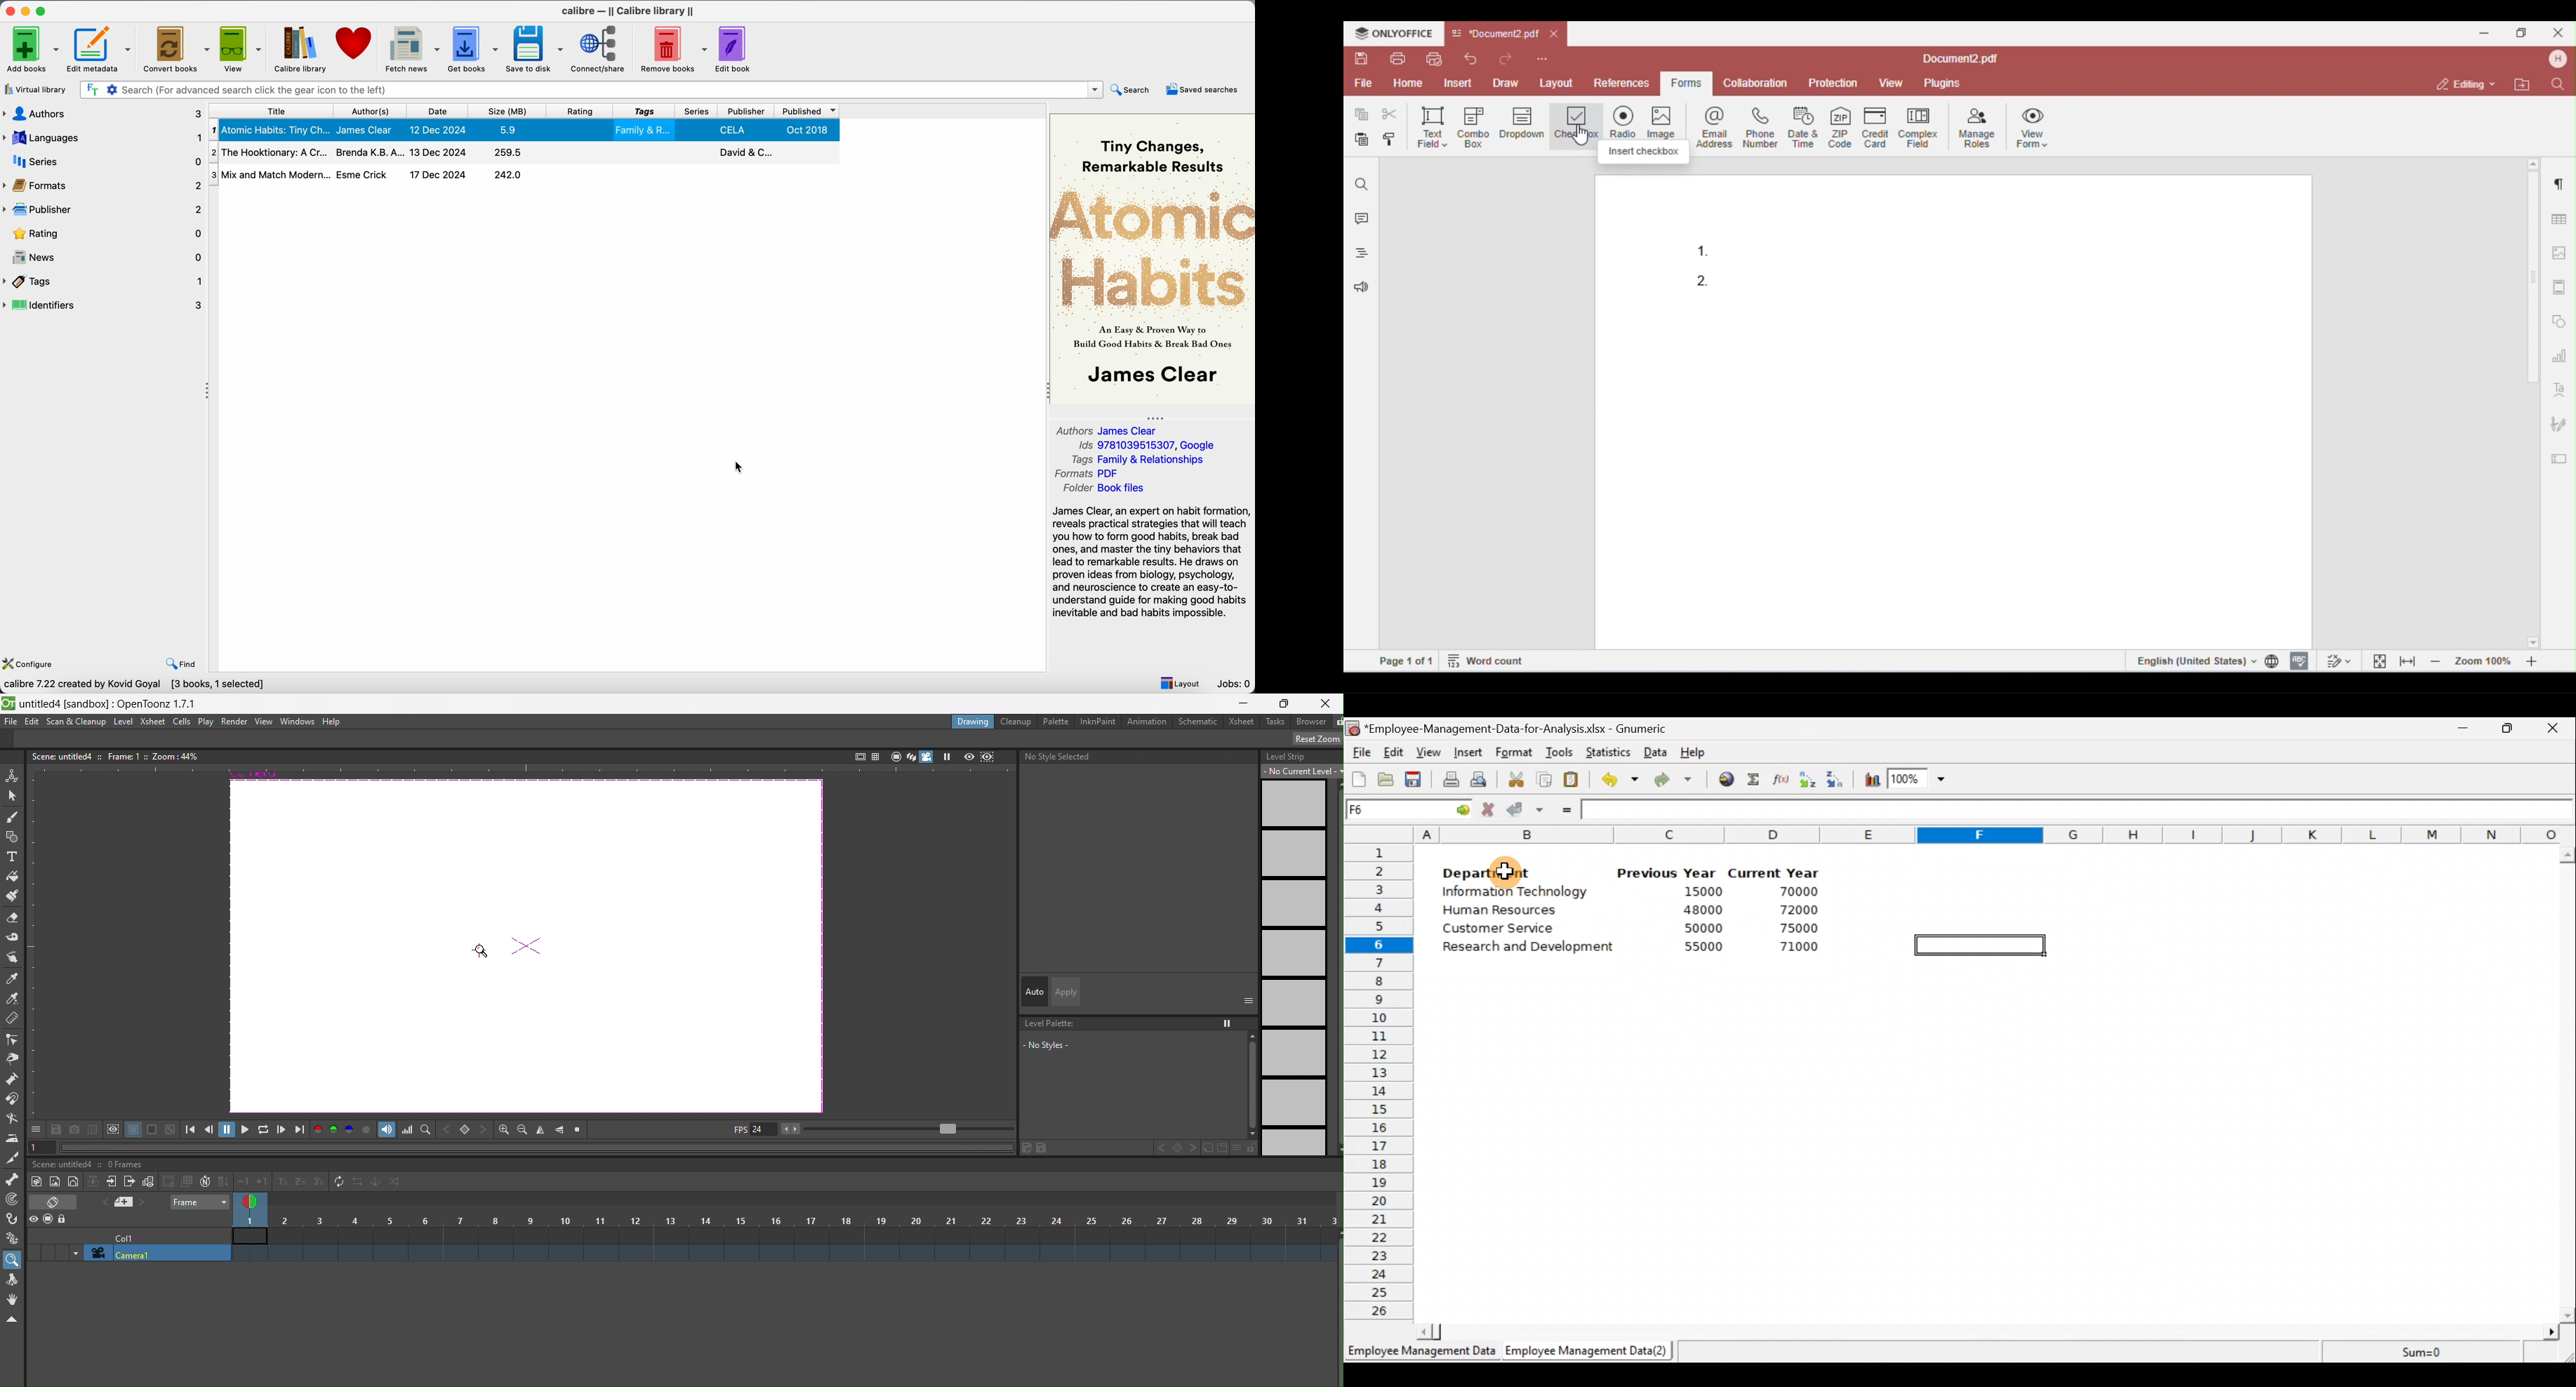 The height and width of the screenshot is (1400, 2576). I want to click on Atomic Habits: Tiny Ch..., so click(269, 130).